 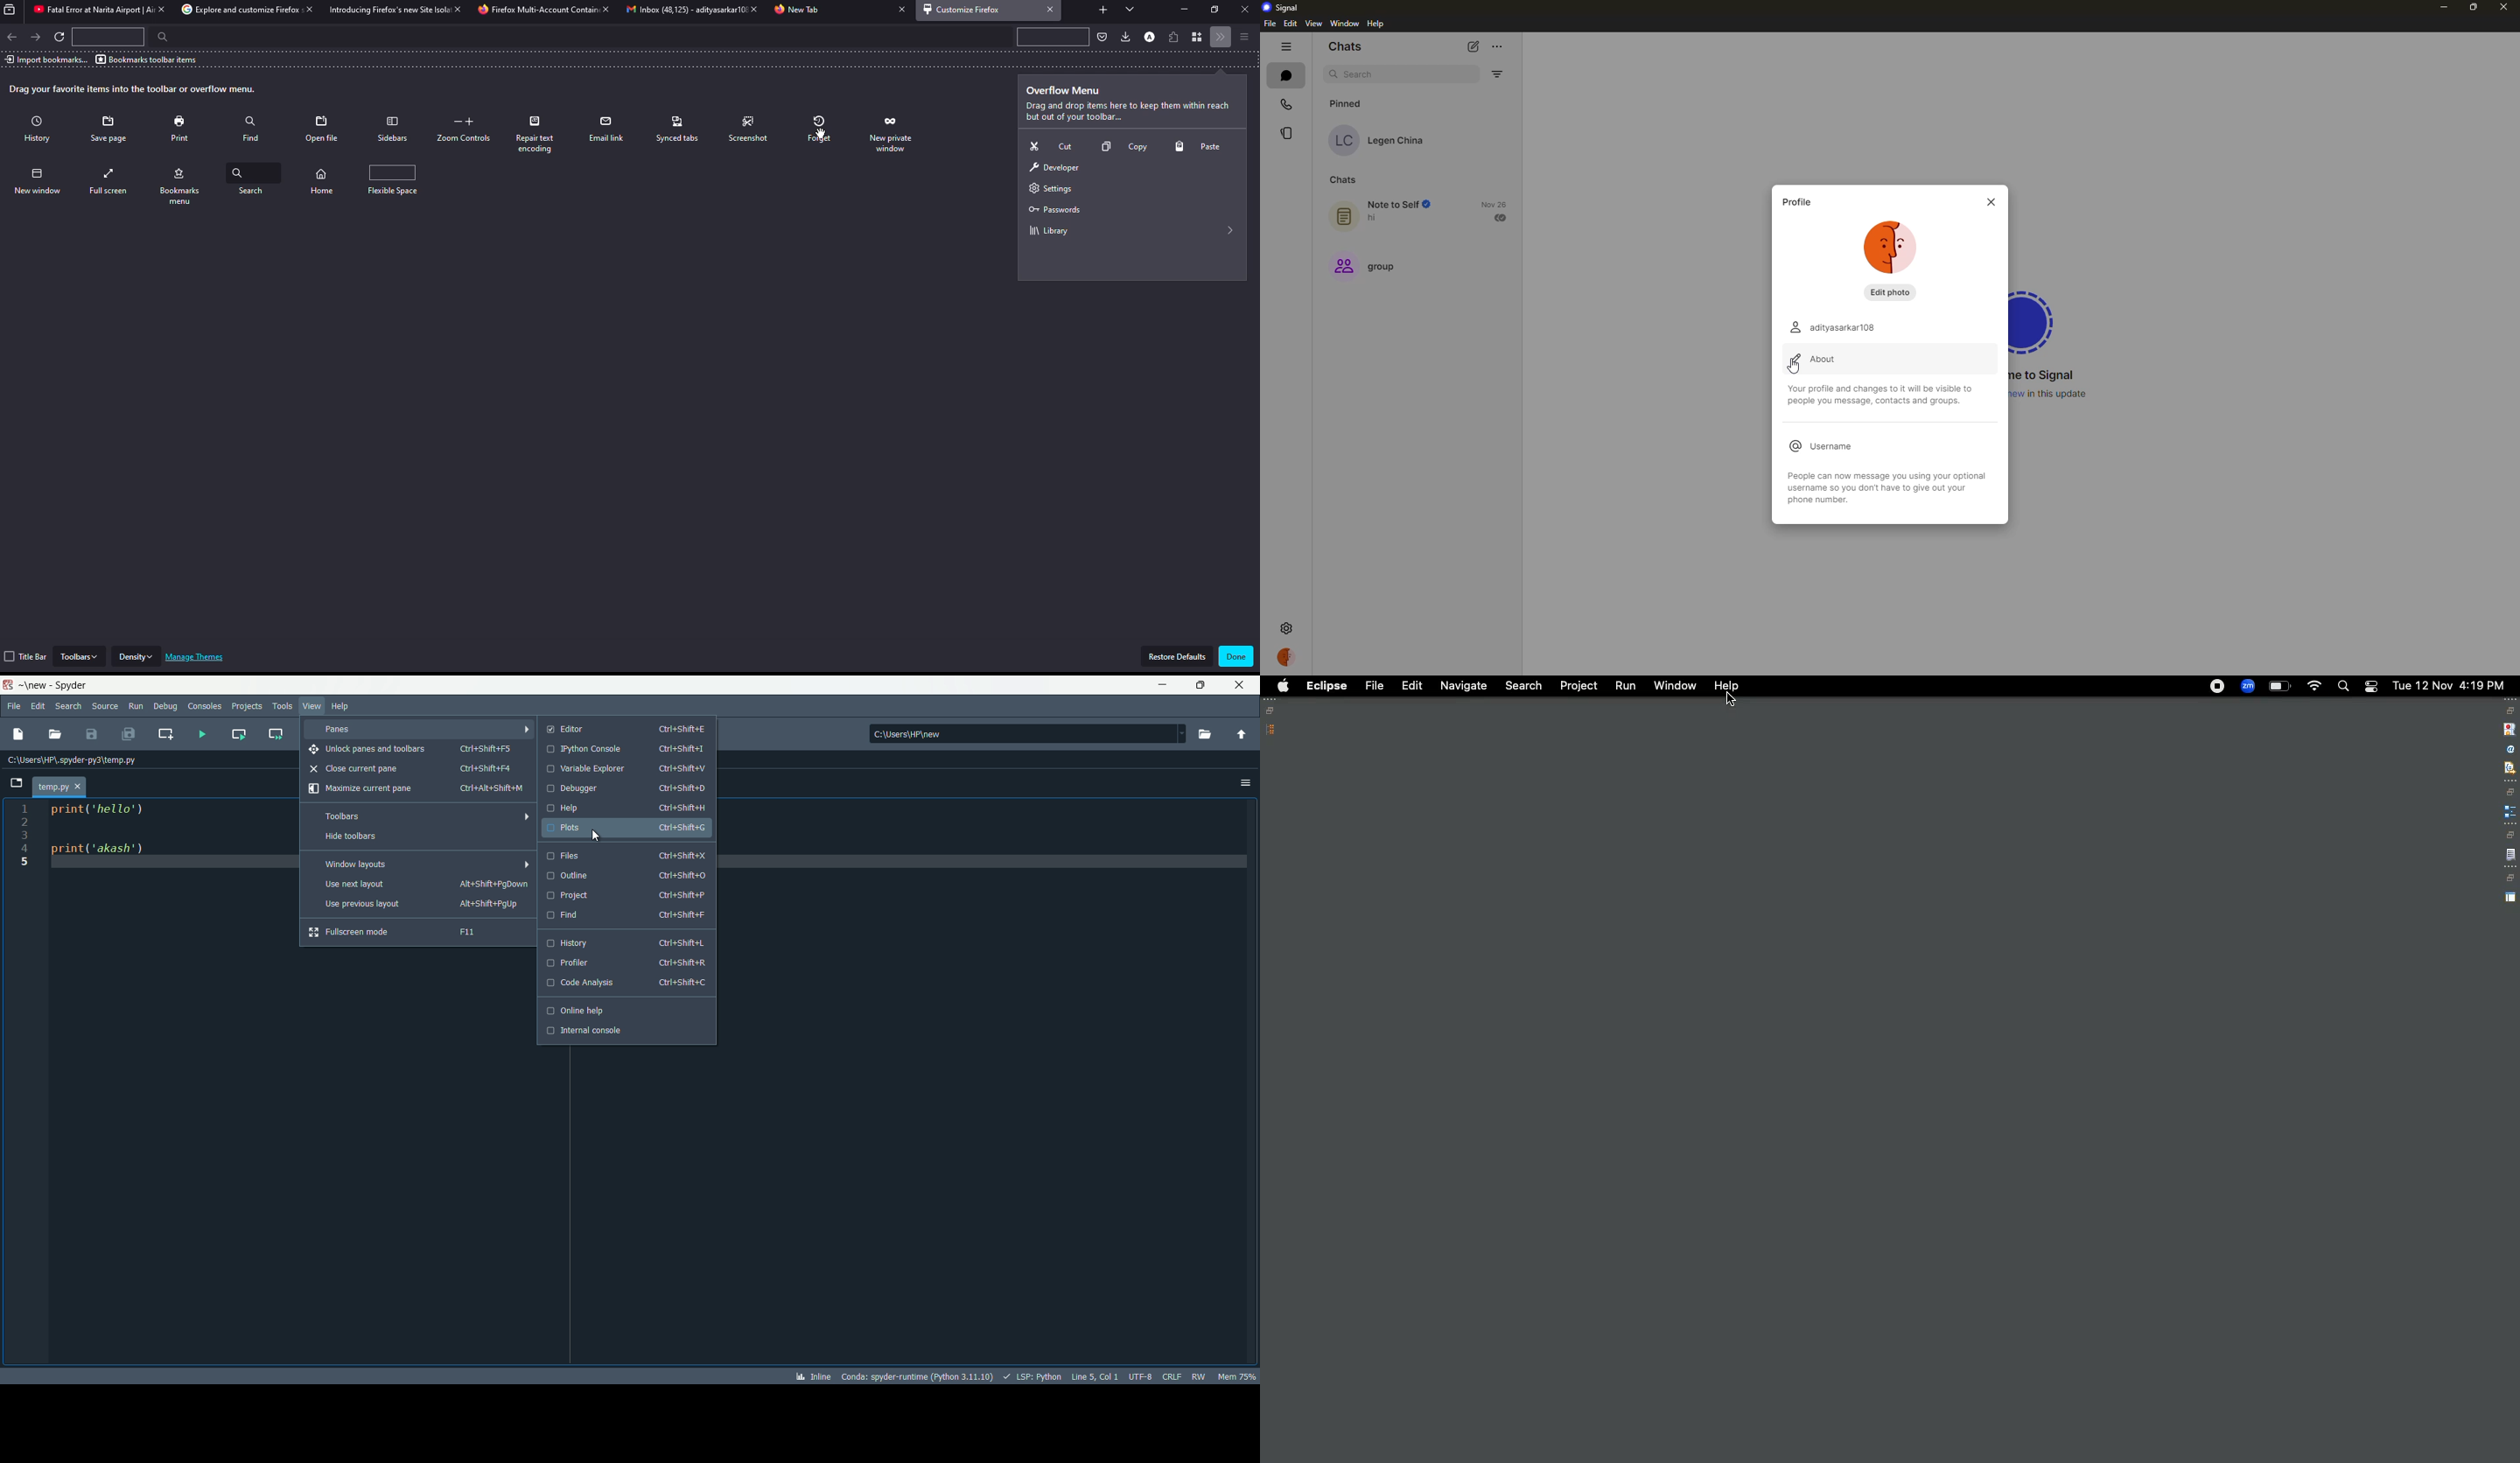 I want to click on change to parent directory, so click(x=1243, y=733).